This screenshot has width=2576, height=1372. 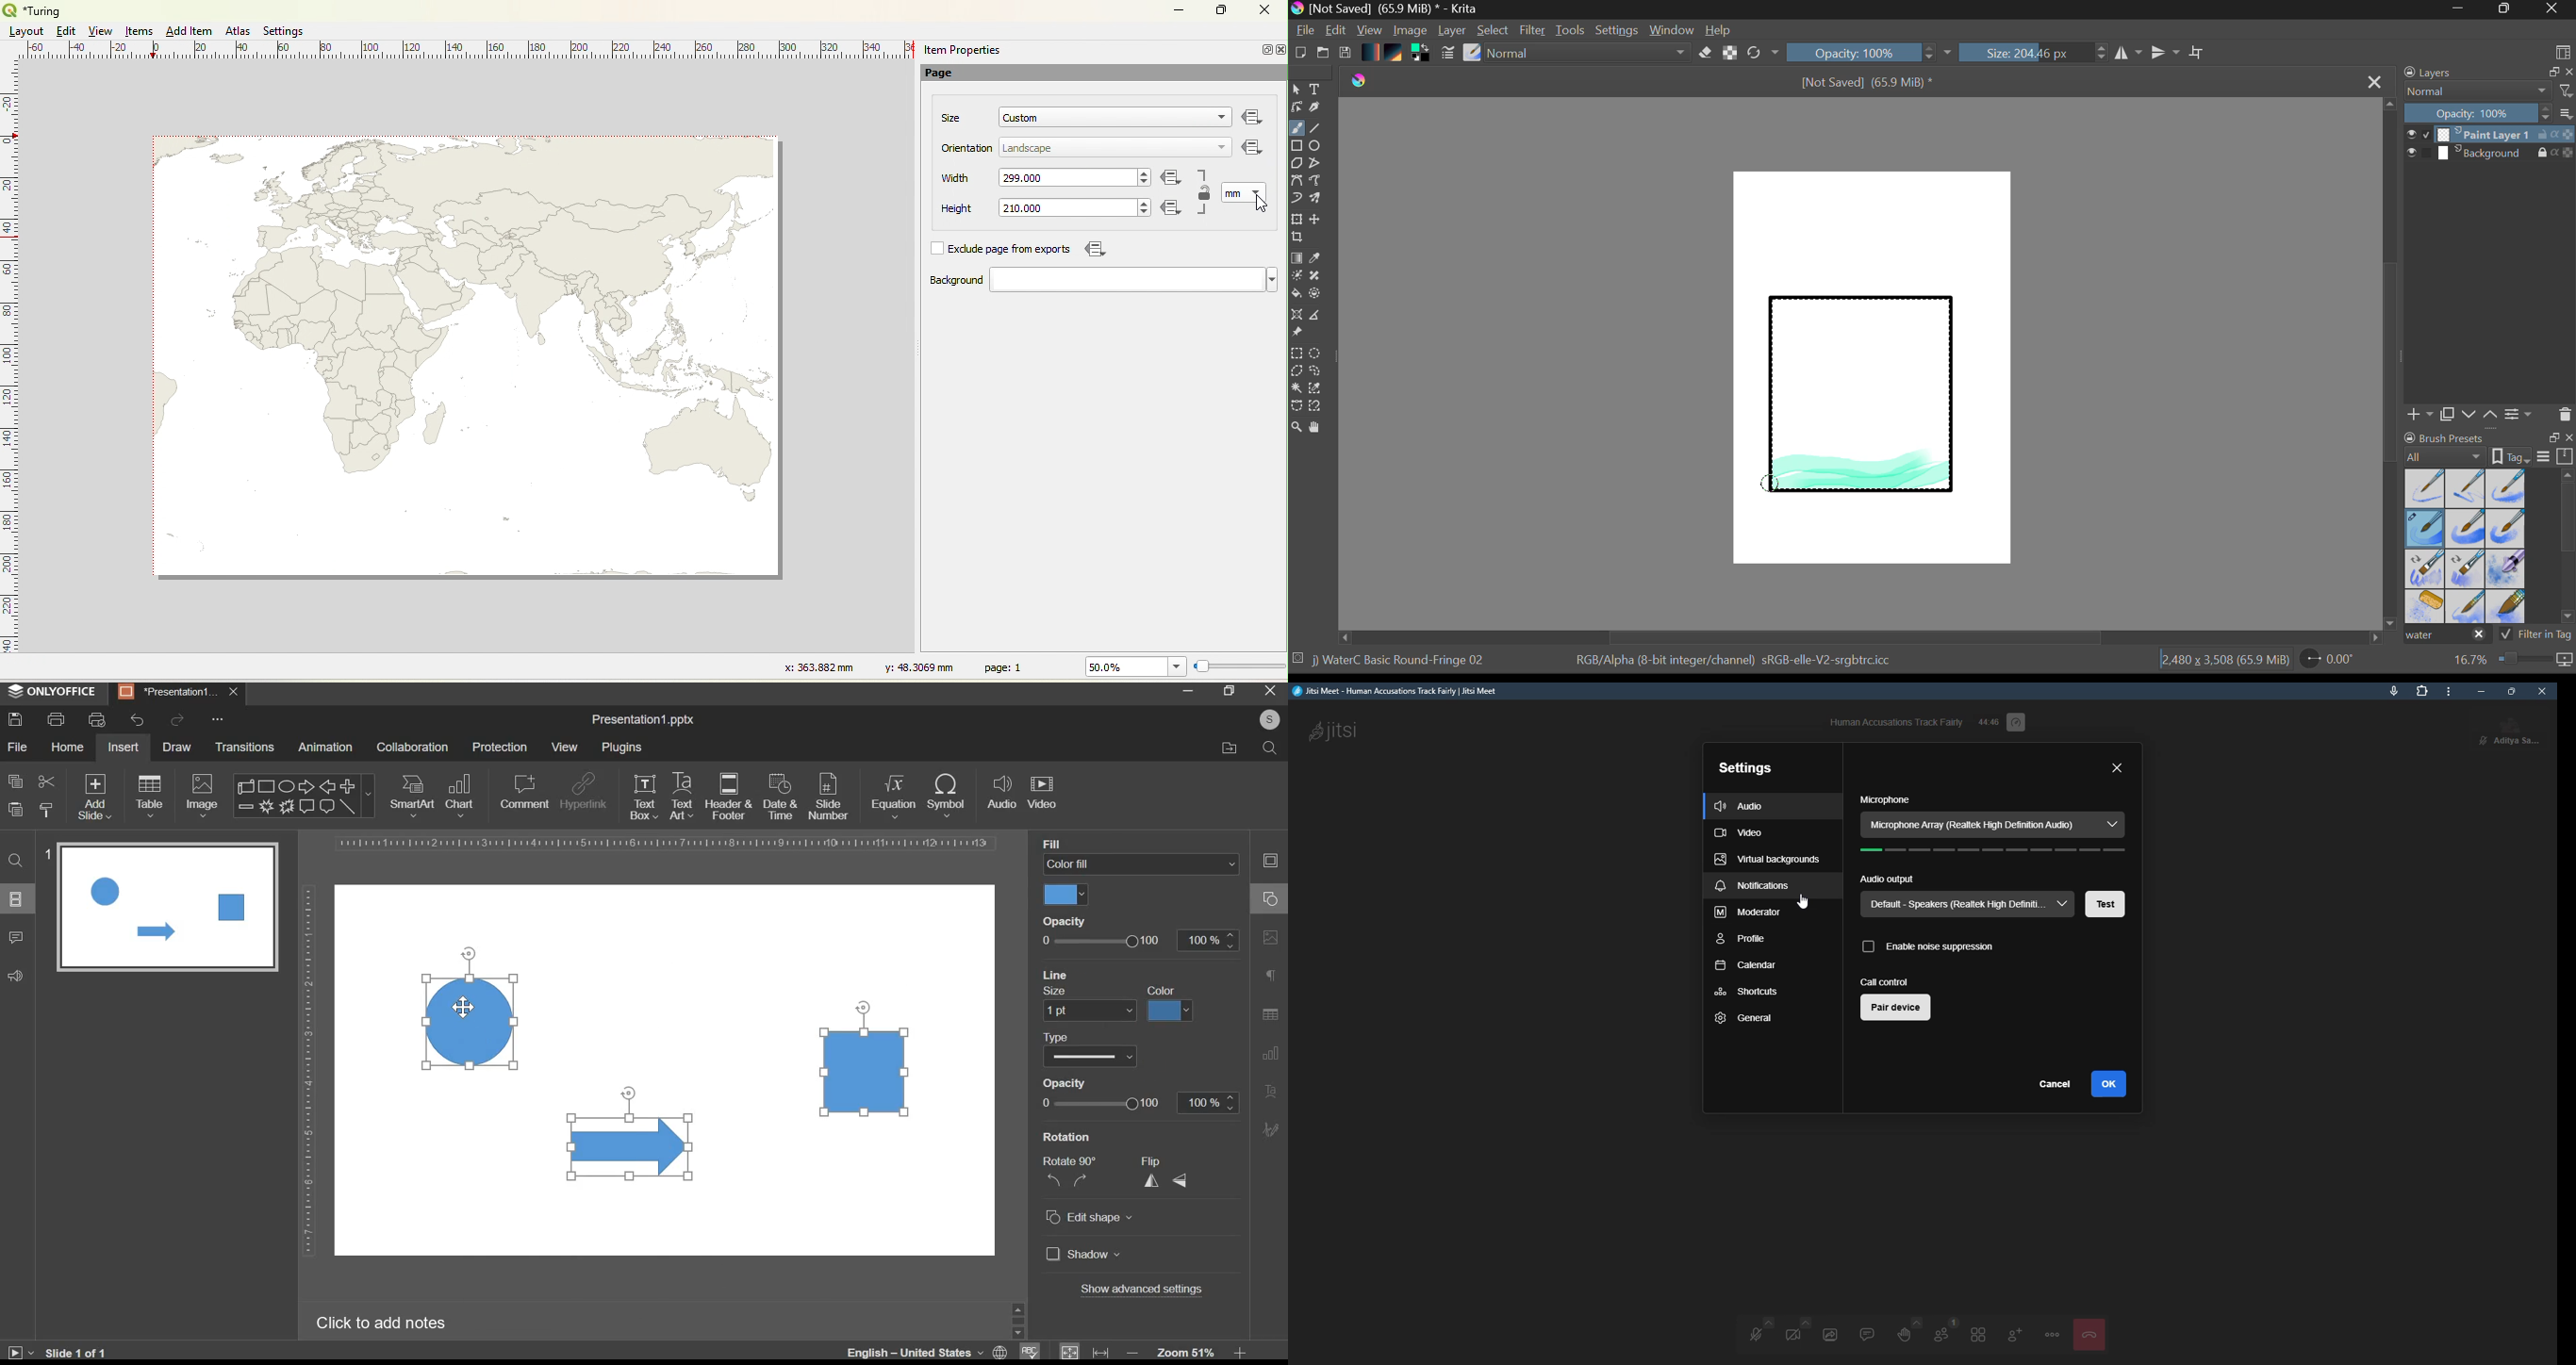 I want to click on background fill, so click(x=1142, y=865).